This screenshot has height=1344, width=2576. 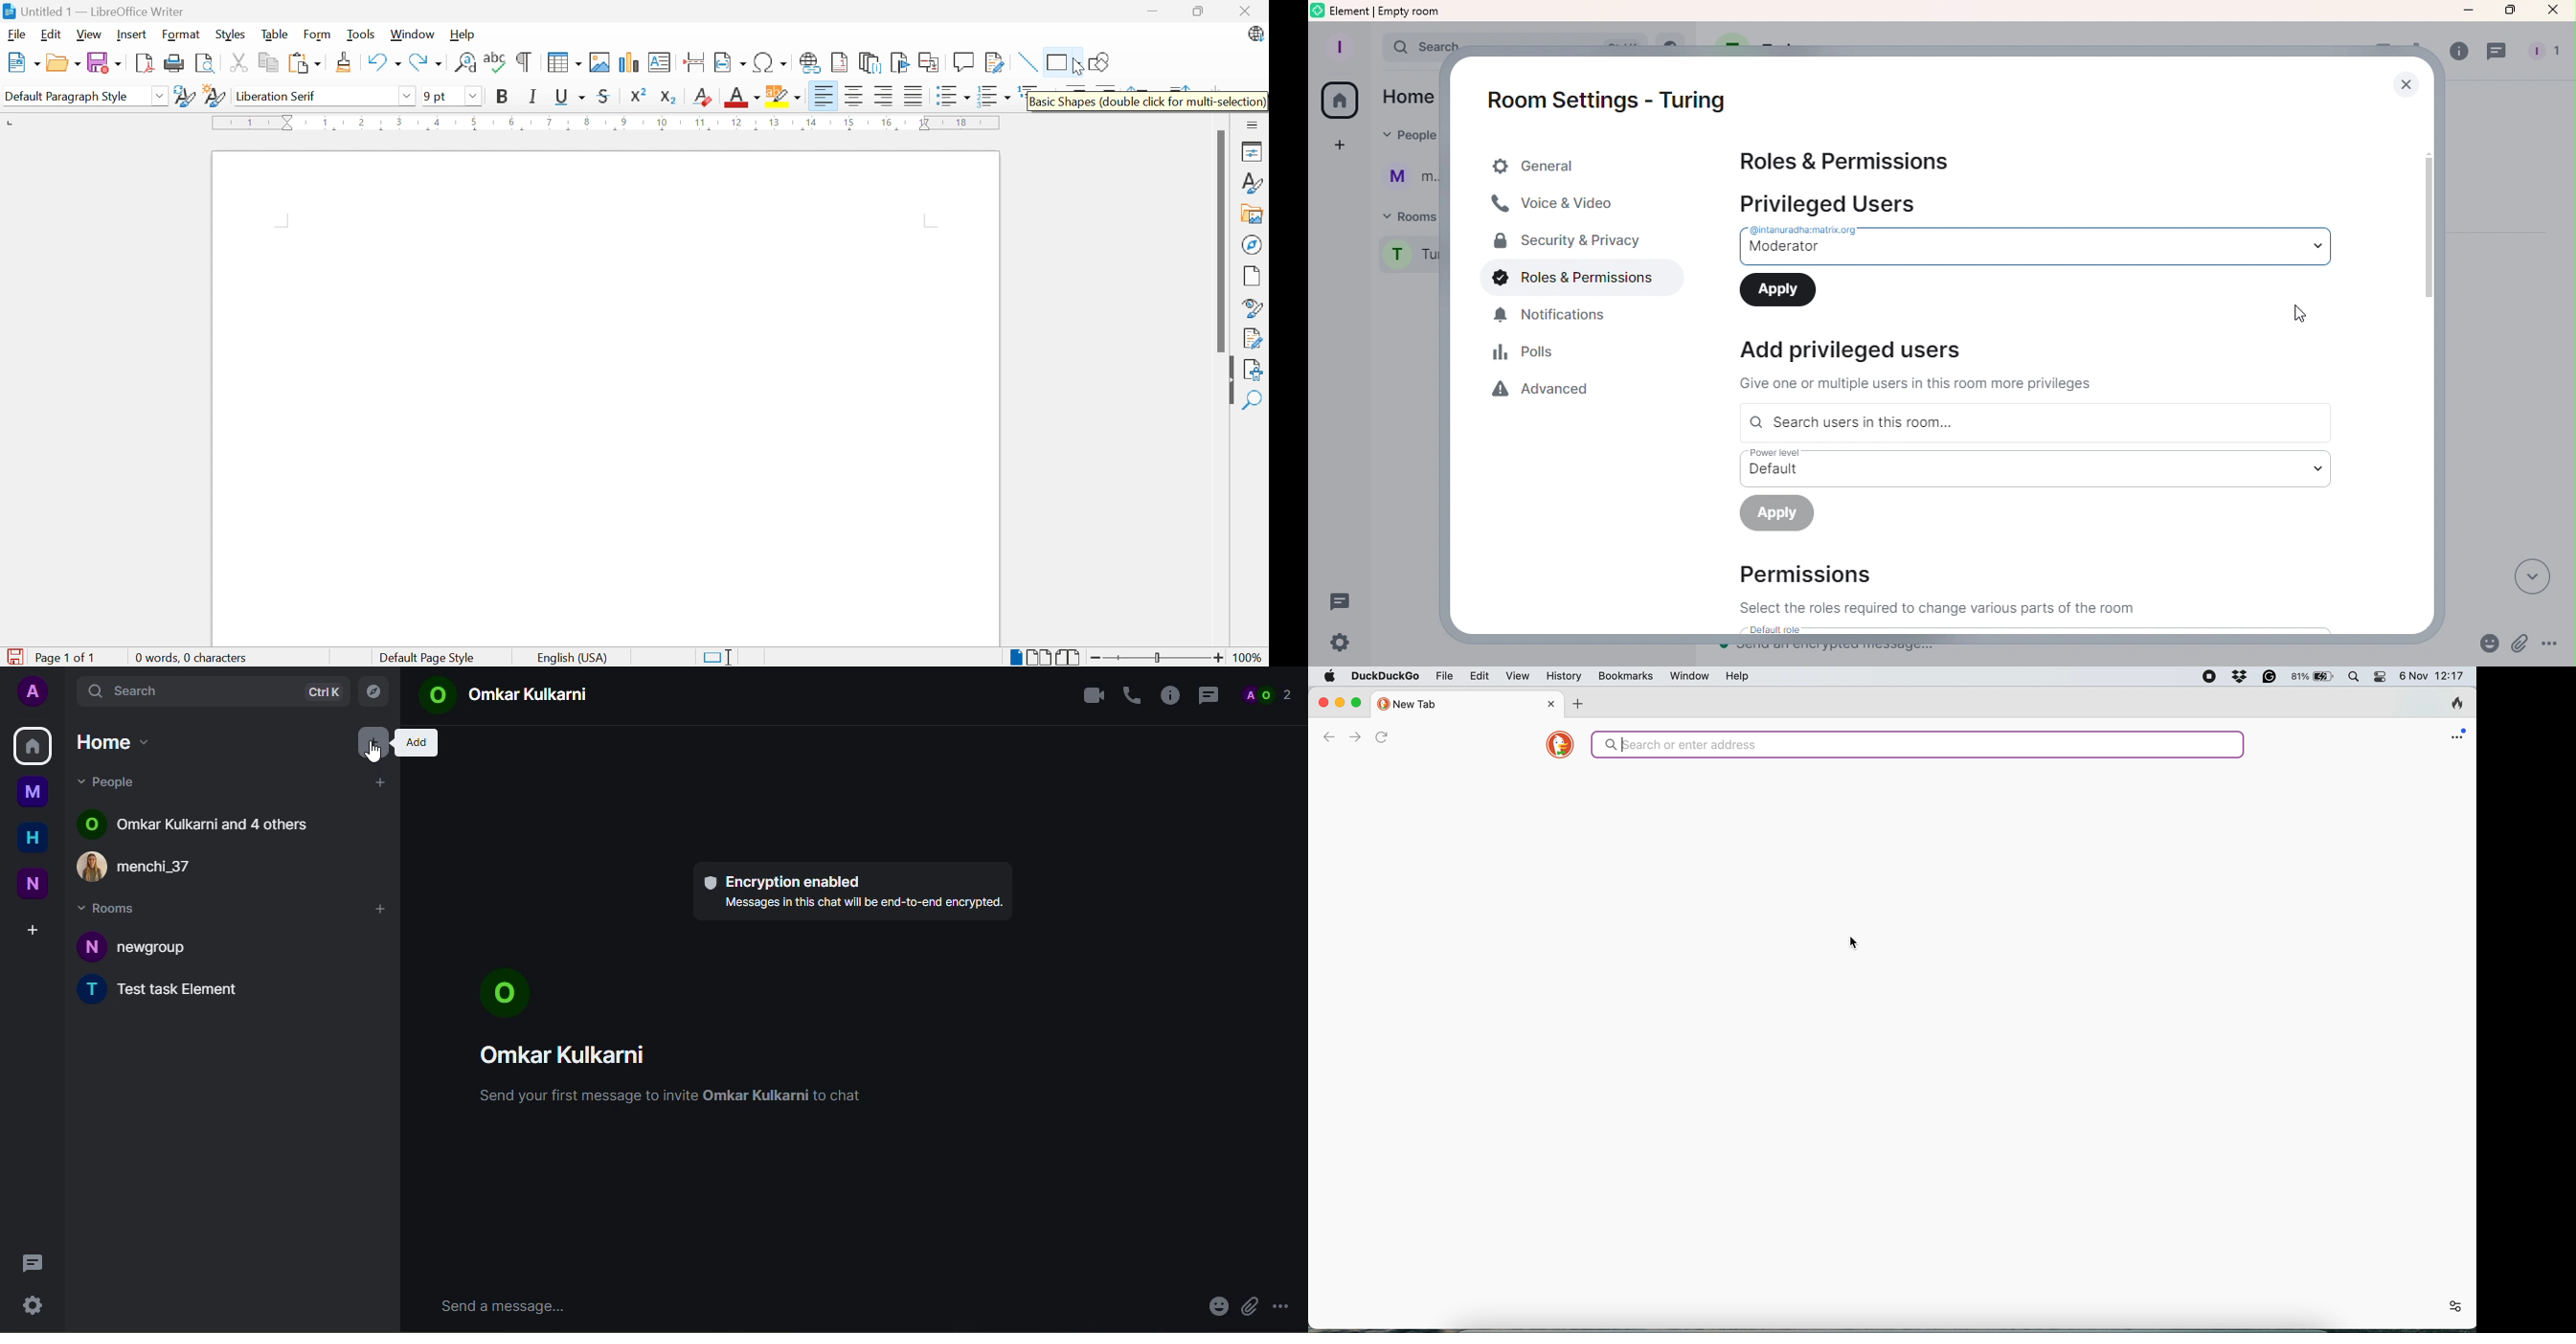 I want to click on search bar, so click(x=1915, y=747).